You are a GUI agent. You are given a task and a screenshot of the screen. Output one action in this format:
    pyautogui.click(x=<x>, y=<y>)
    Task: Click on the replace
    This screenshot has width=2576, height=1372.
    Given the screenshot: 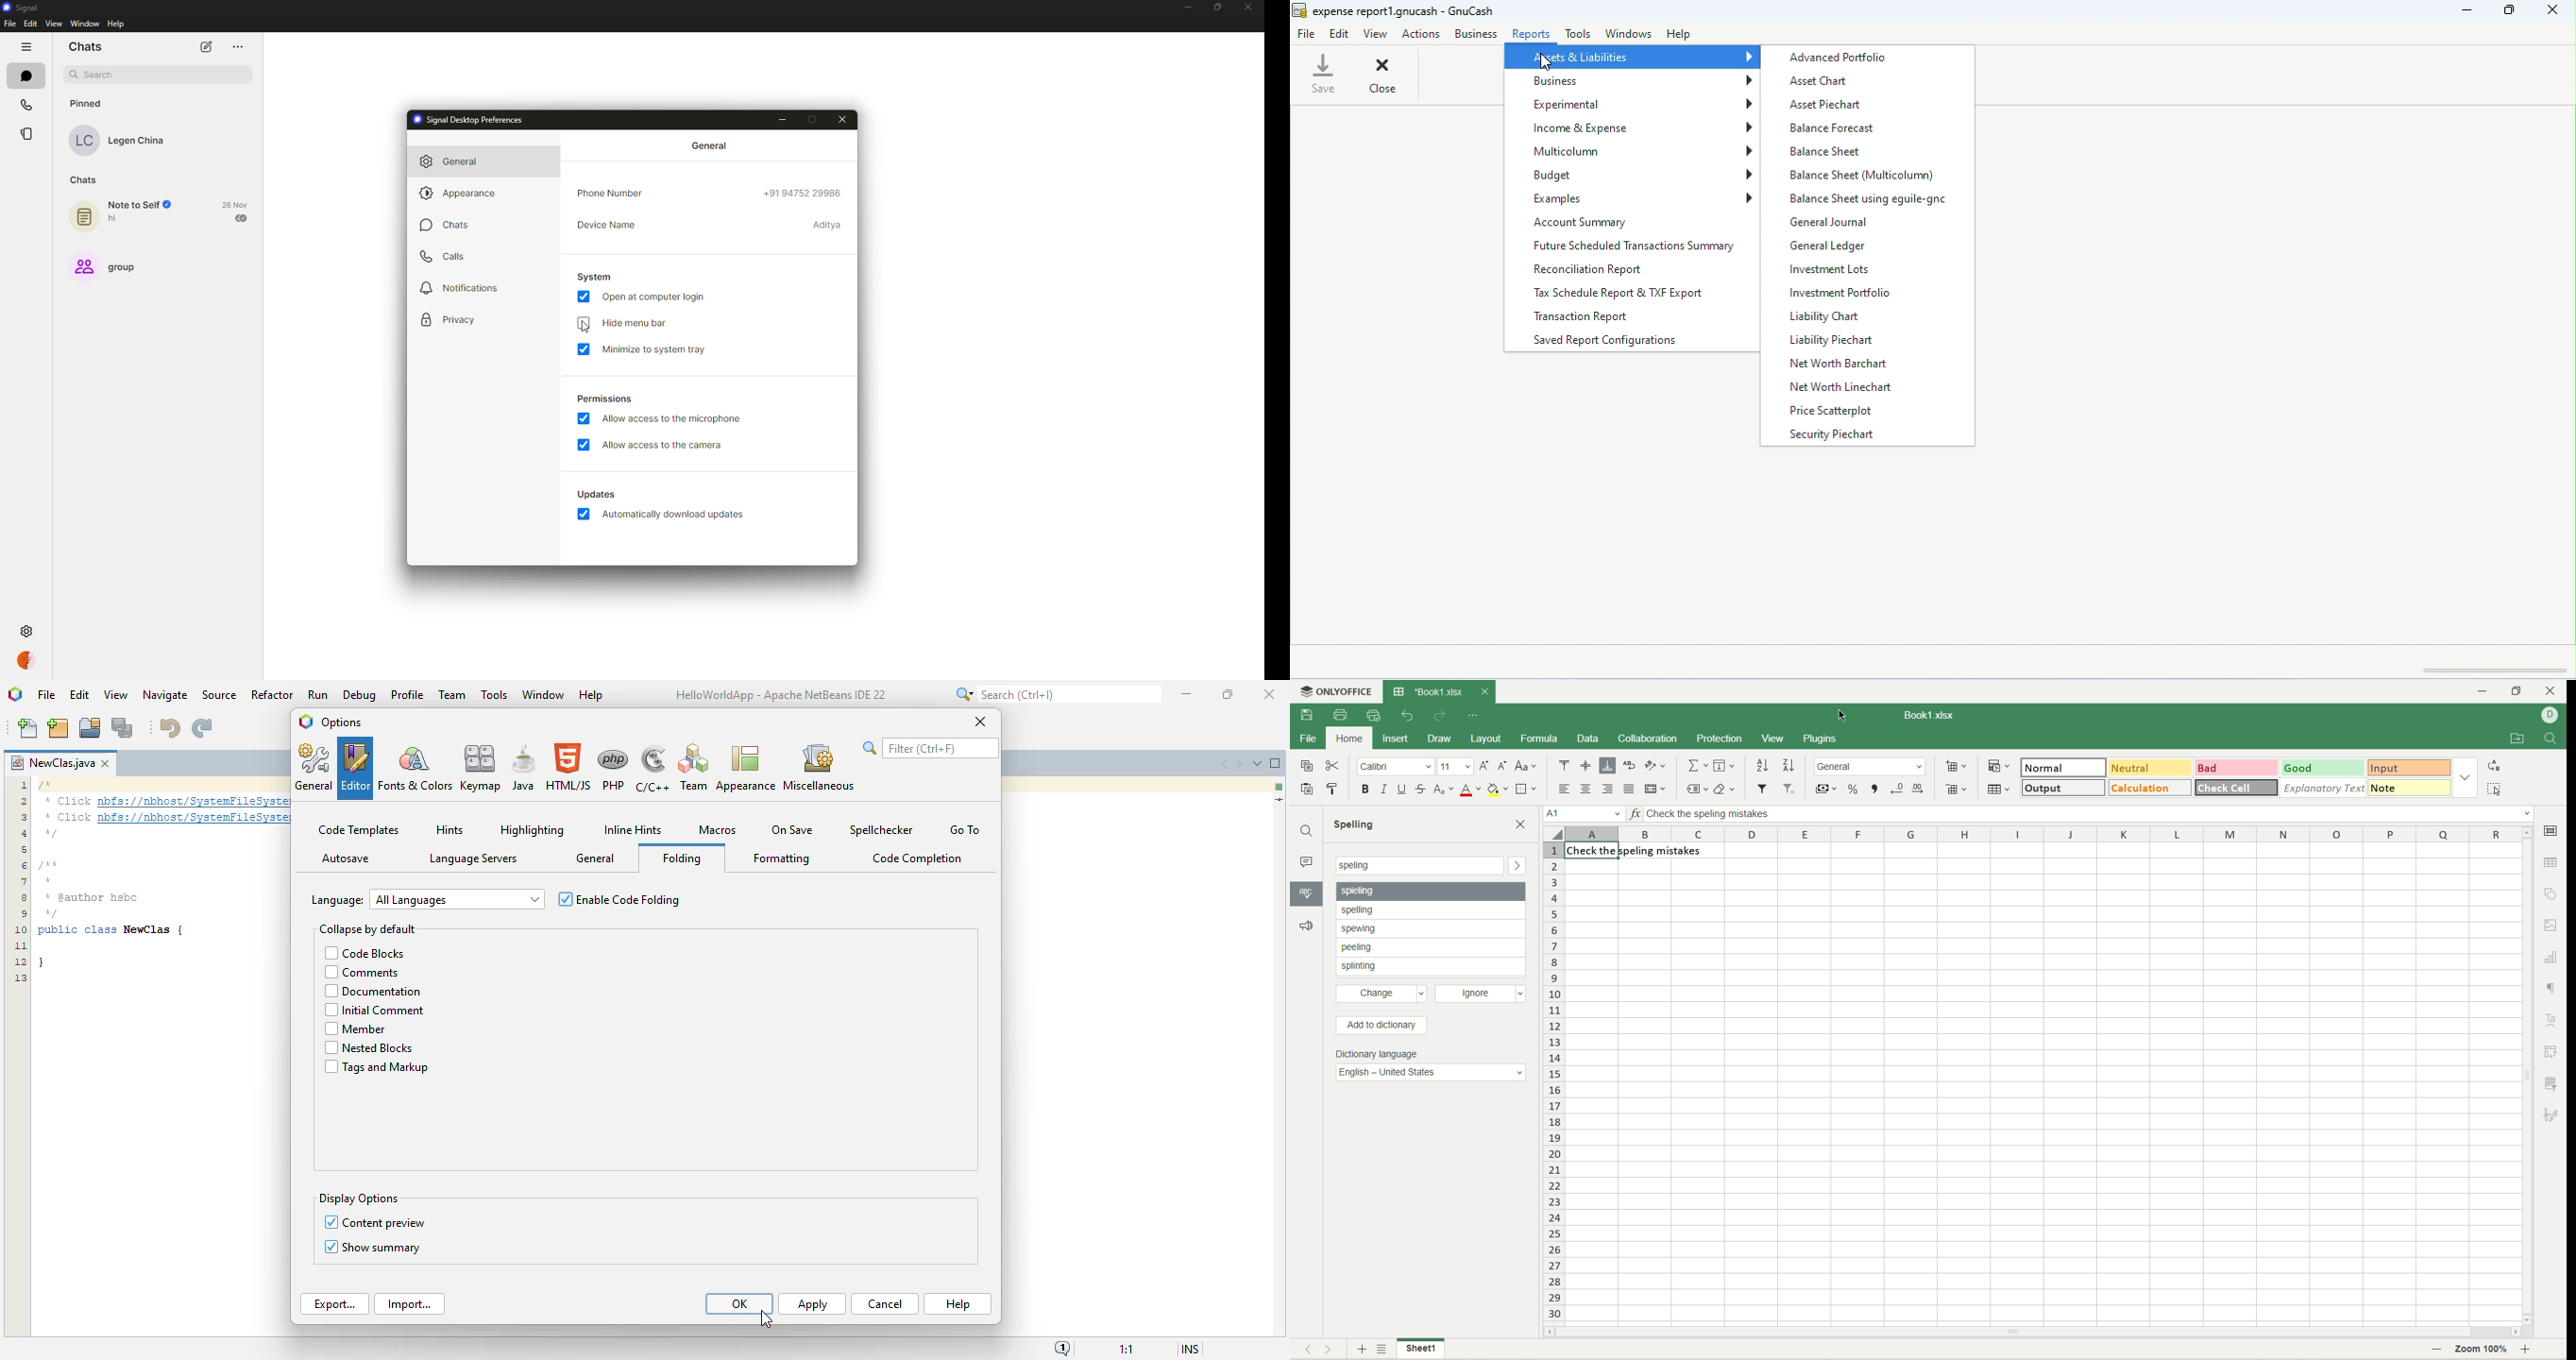 What is the action you would take?
    pyautogui.click(x=2494, y=767)
    